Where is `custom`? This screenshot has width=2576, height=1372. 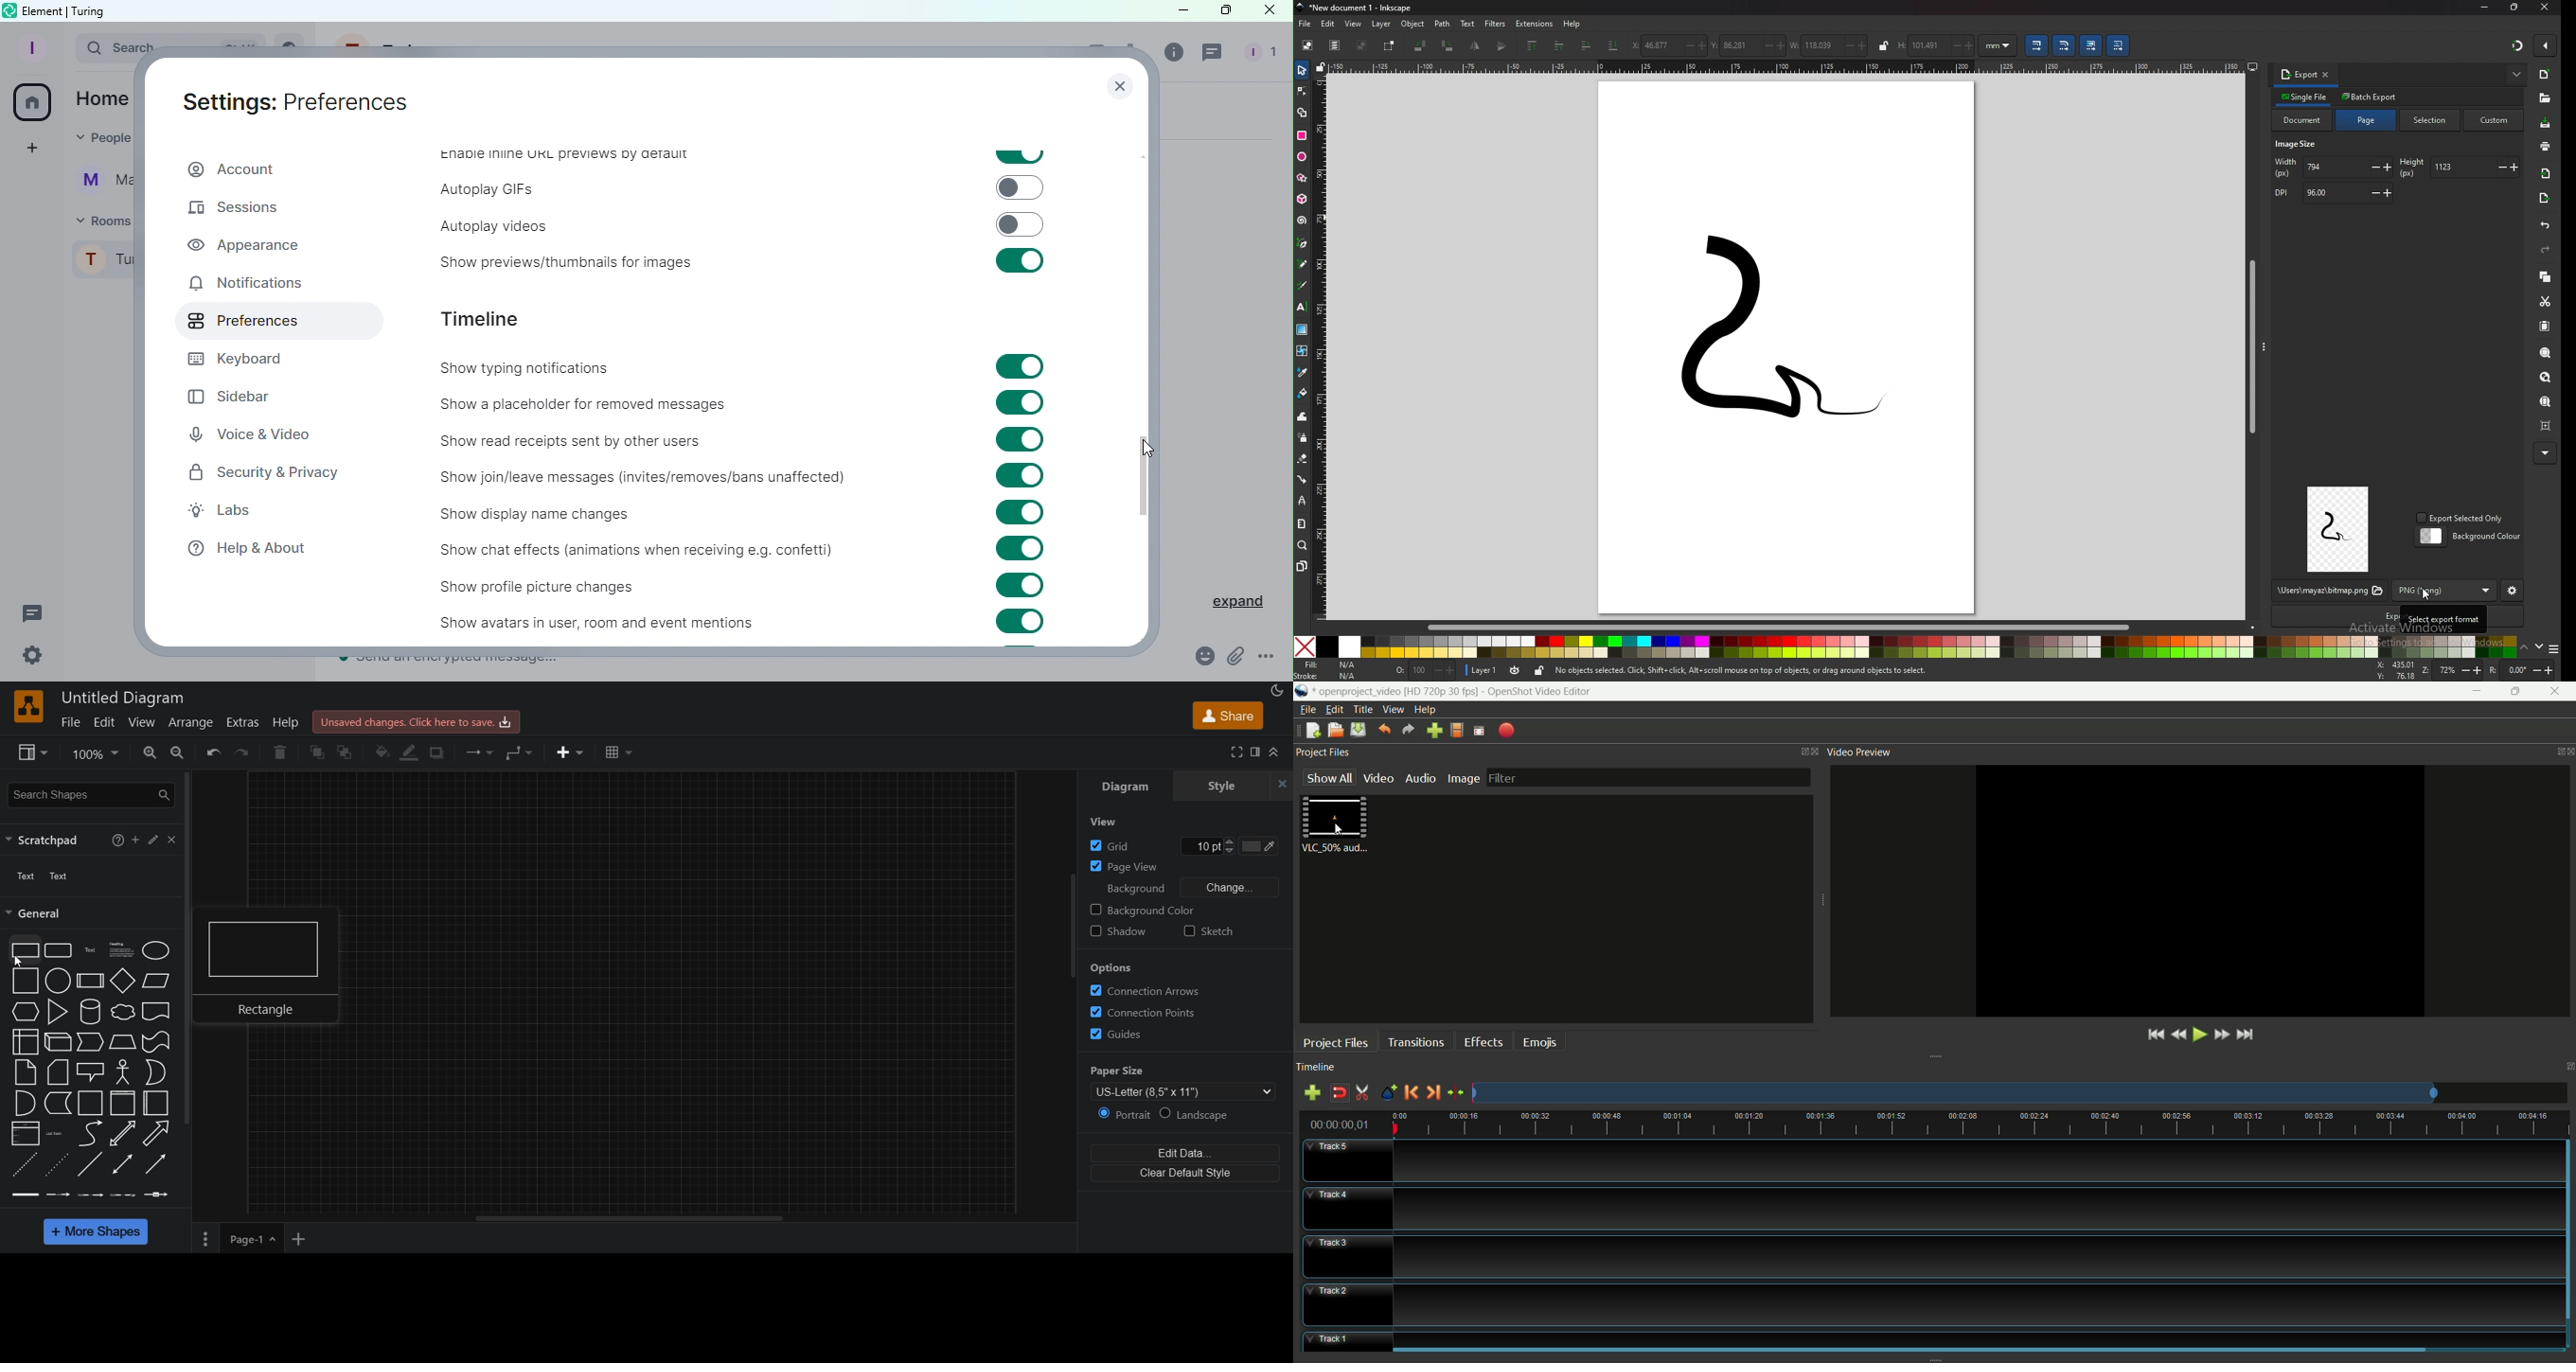 custom is located at coordinates (2495, 121).